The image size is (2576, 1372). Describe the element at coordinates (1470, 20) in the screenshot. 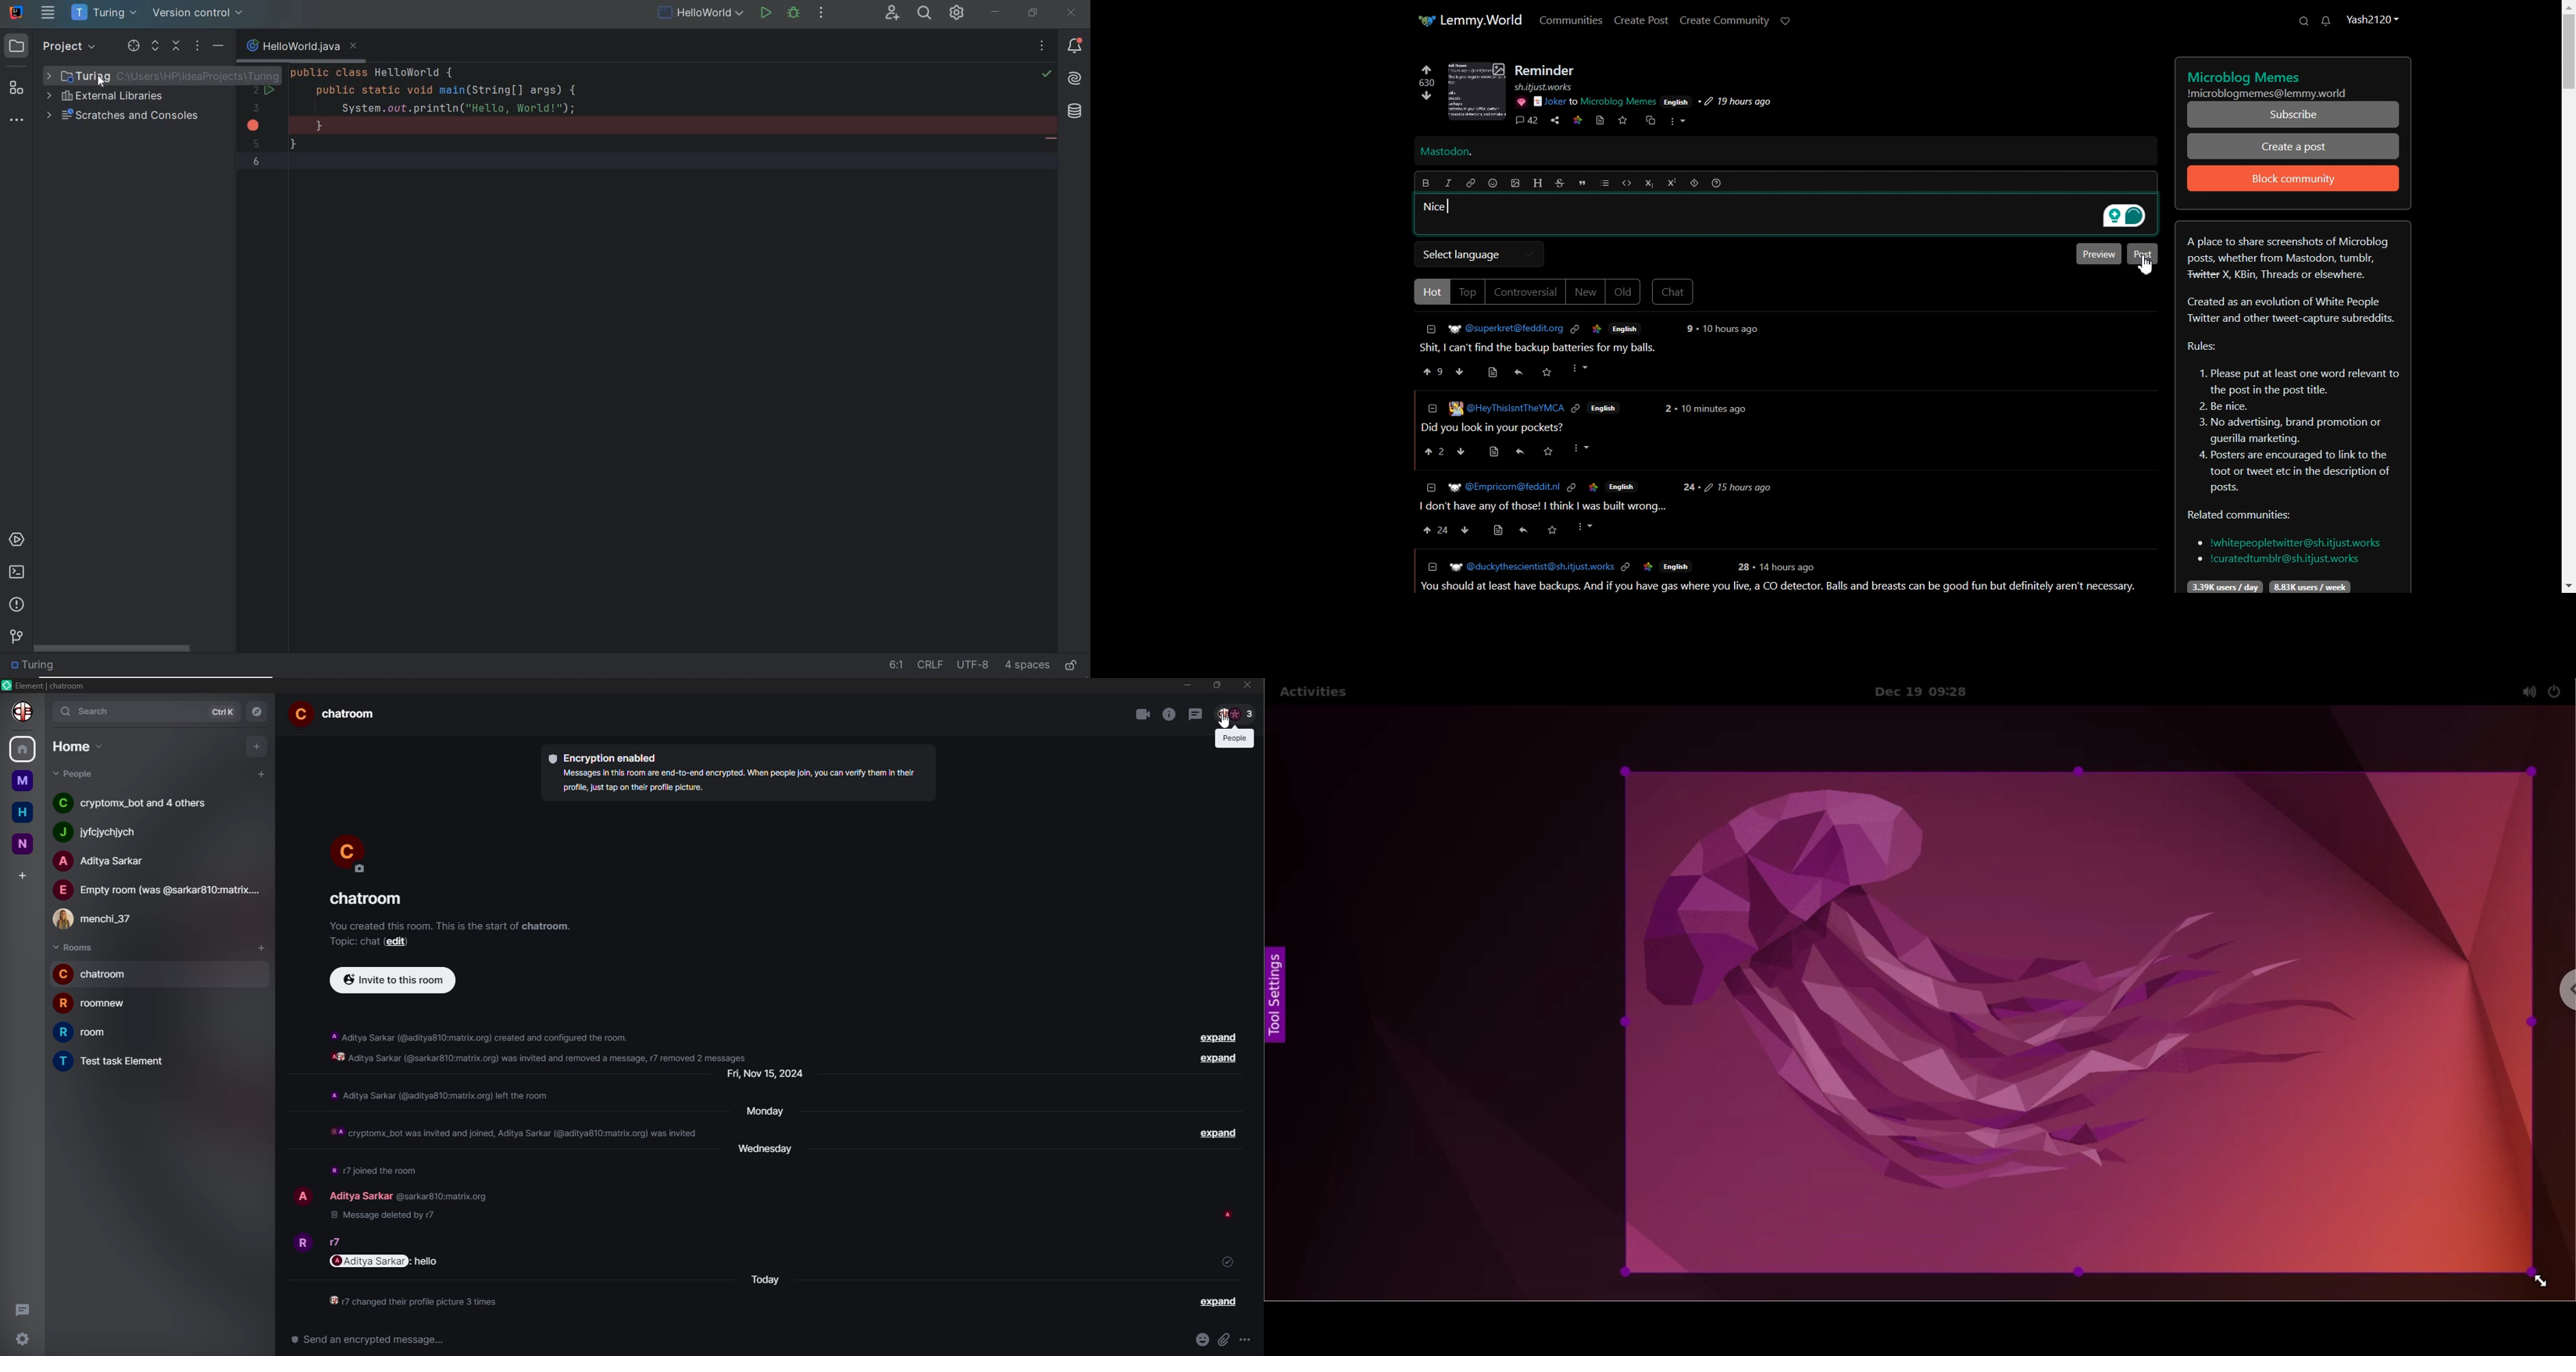

I see `Home Page` at that location.